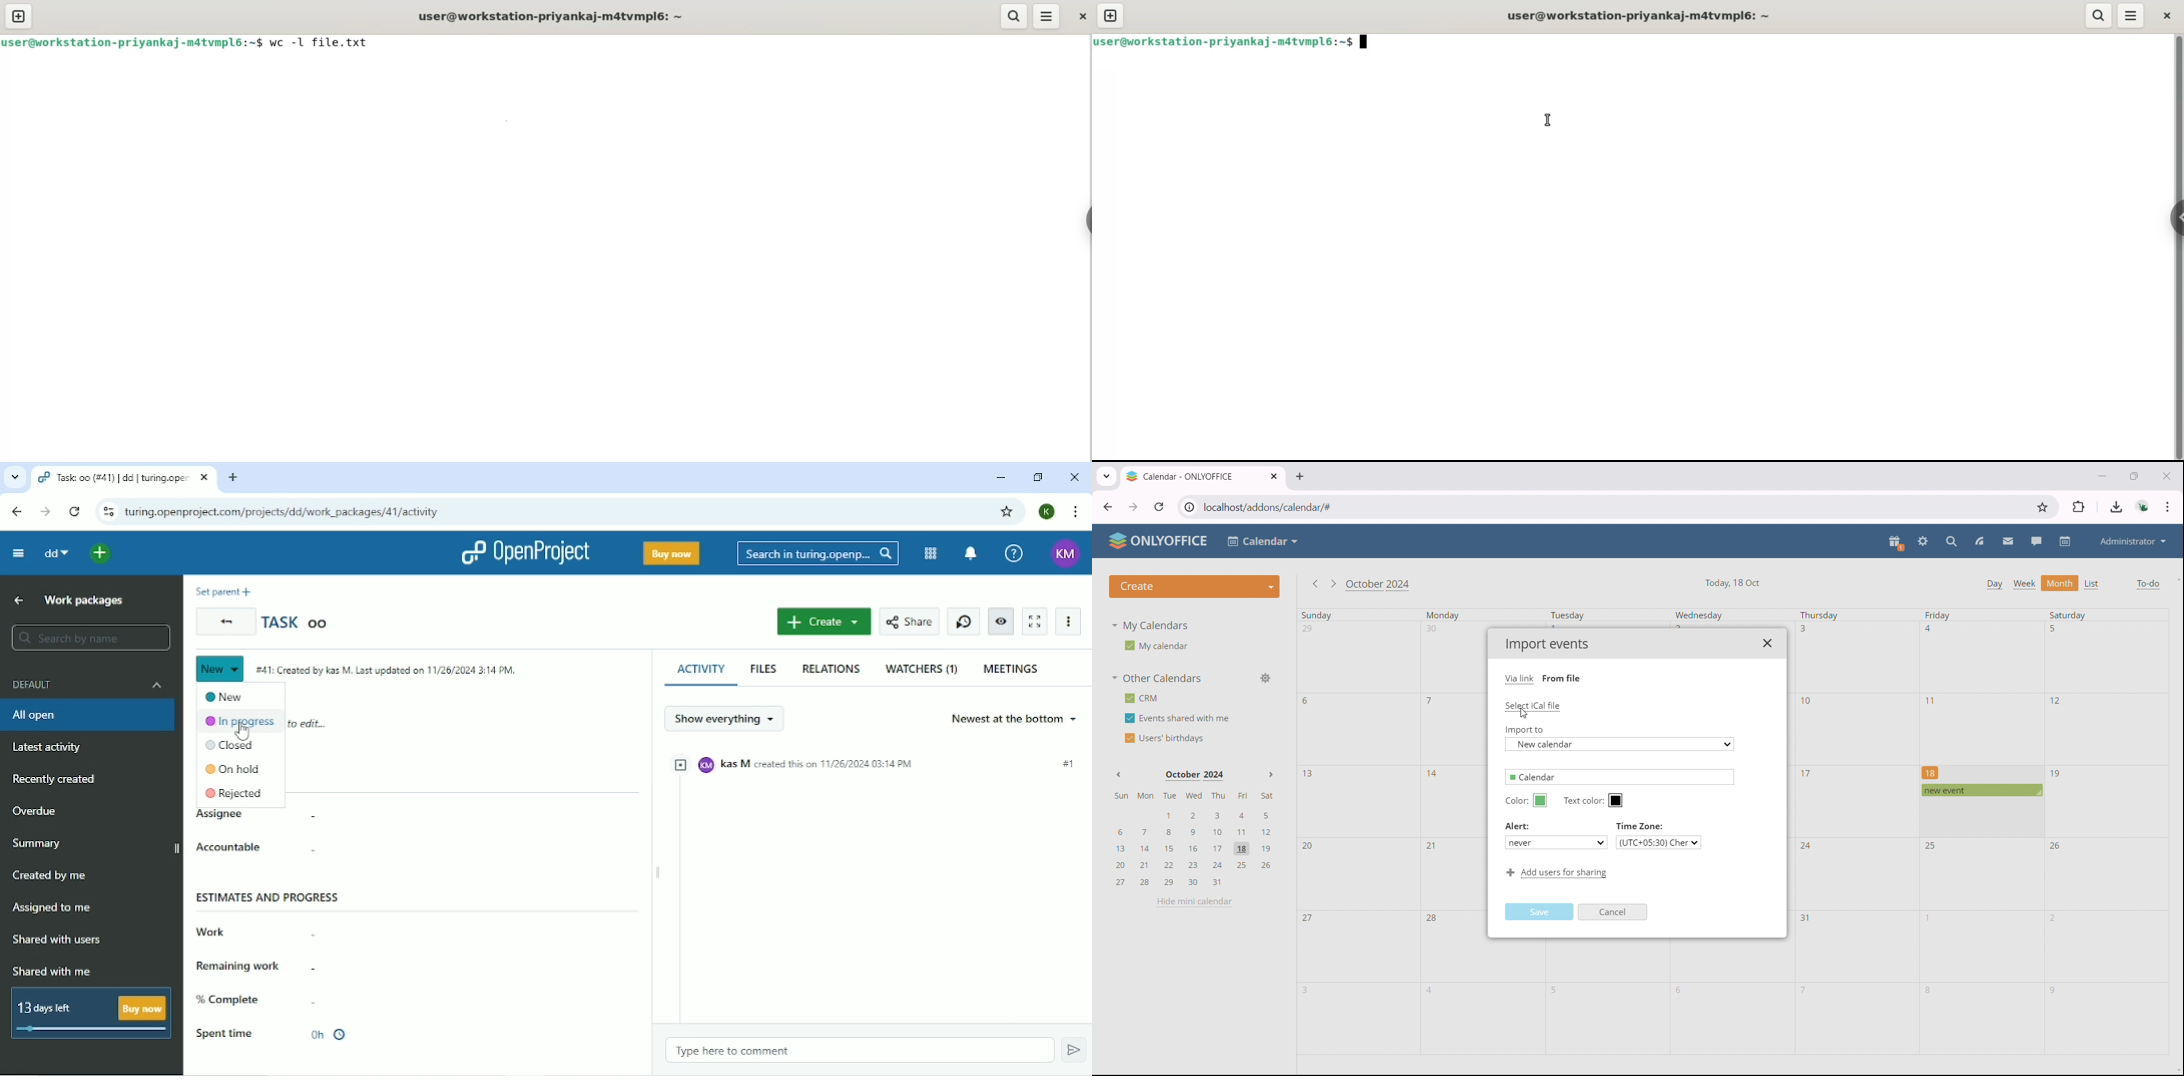 The width and height of the screenshot is (2184, 1092). I want to click on 1, so click(1930, 918).